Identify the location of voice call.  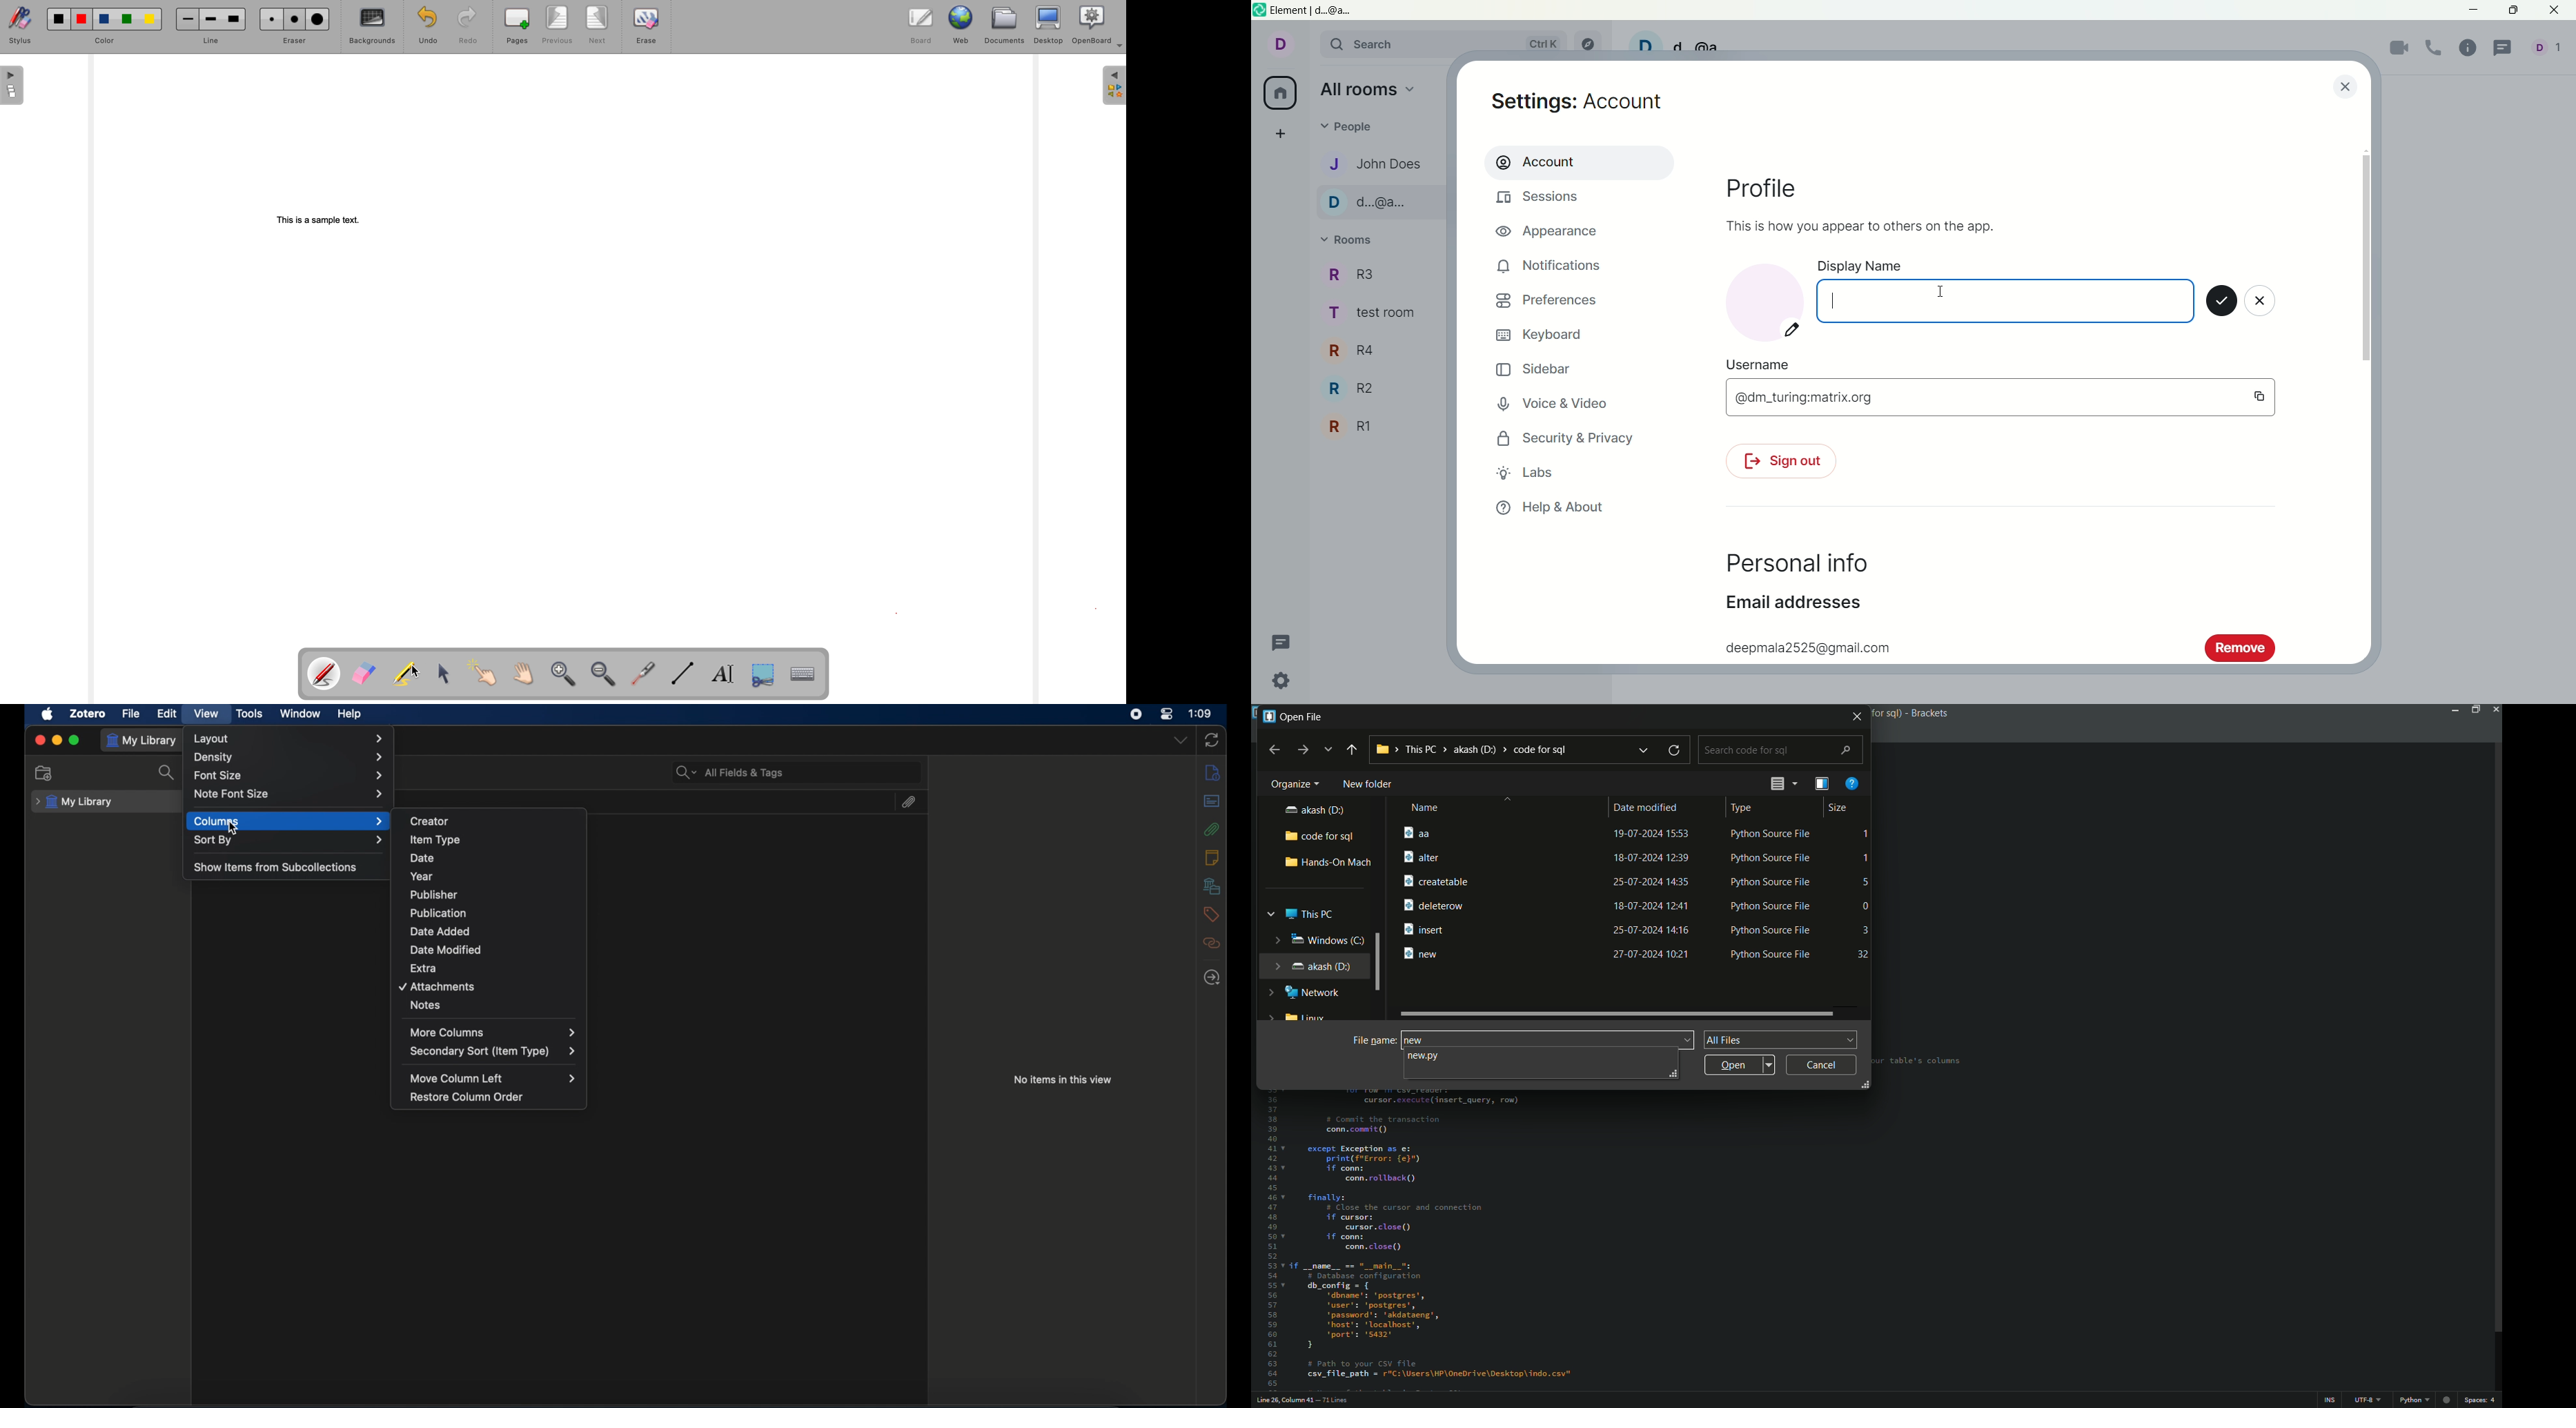
(2437, 48).